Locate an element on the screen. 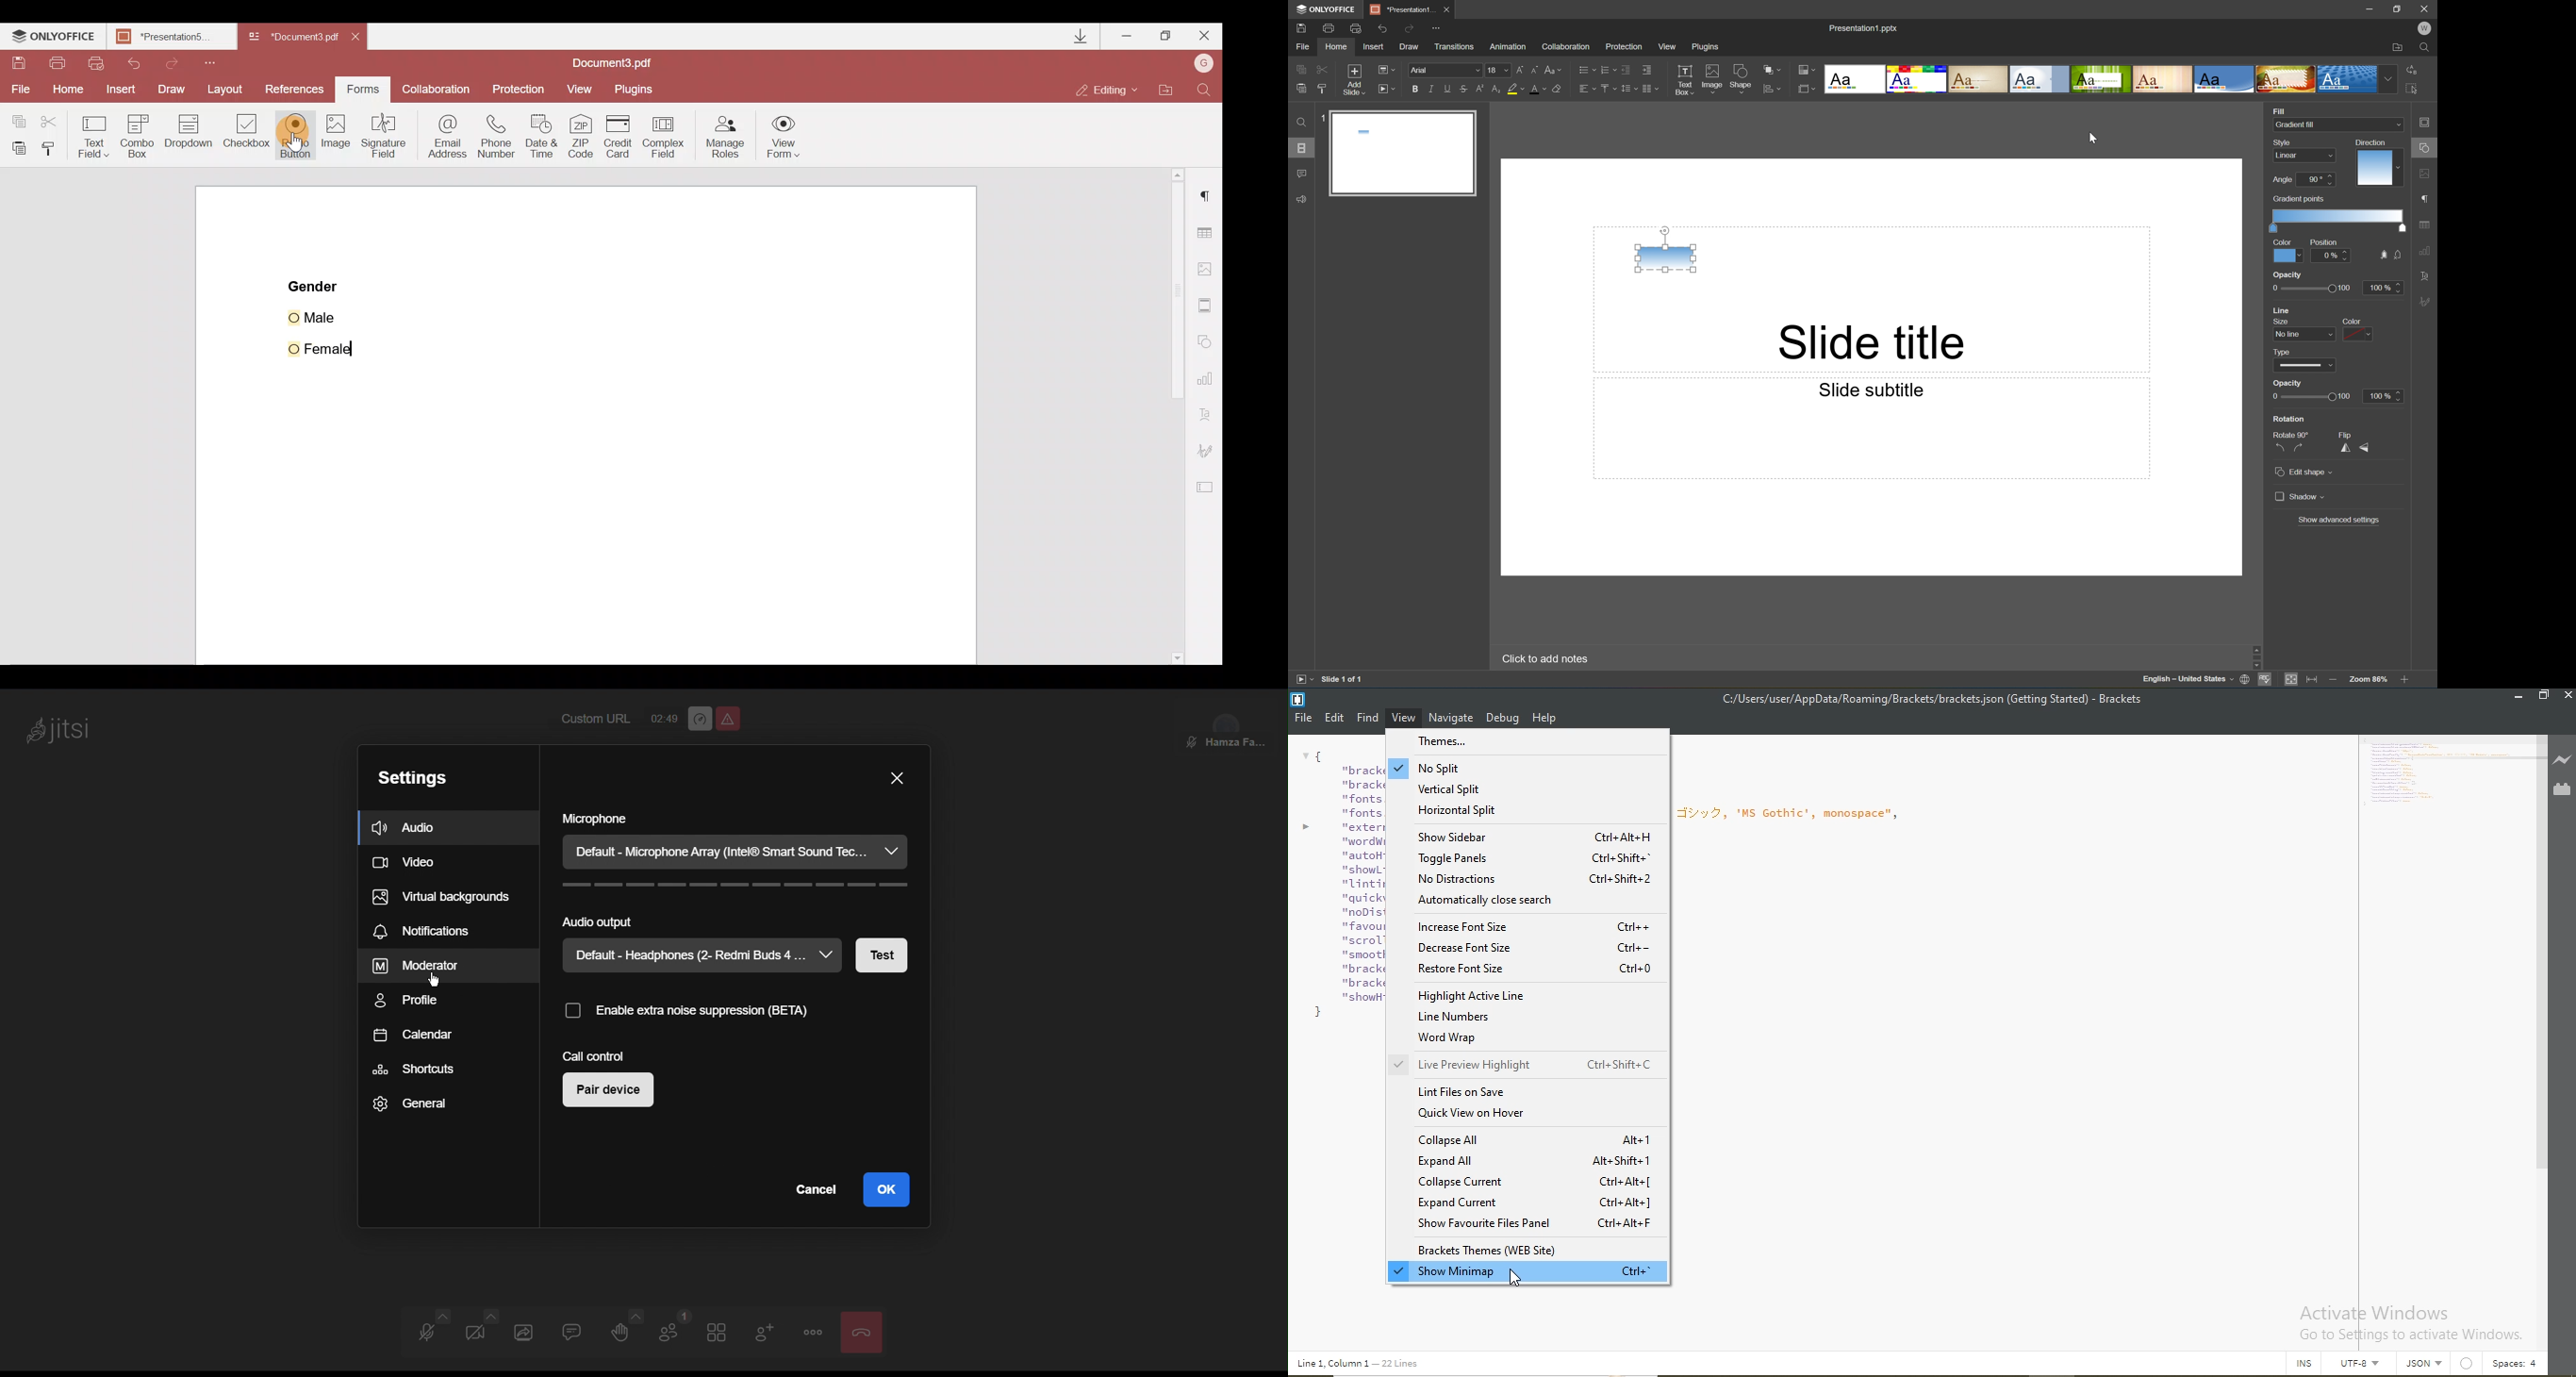  Flip is located at coordinates (2348, 434).